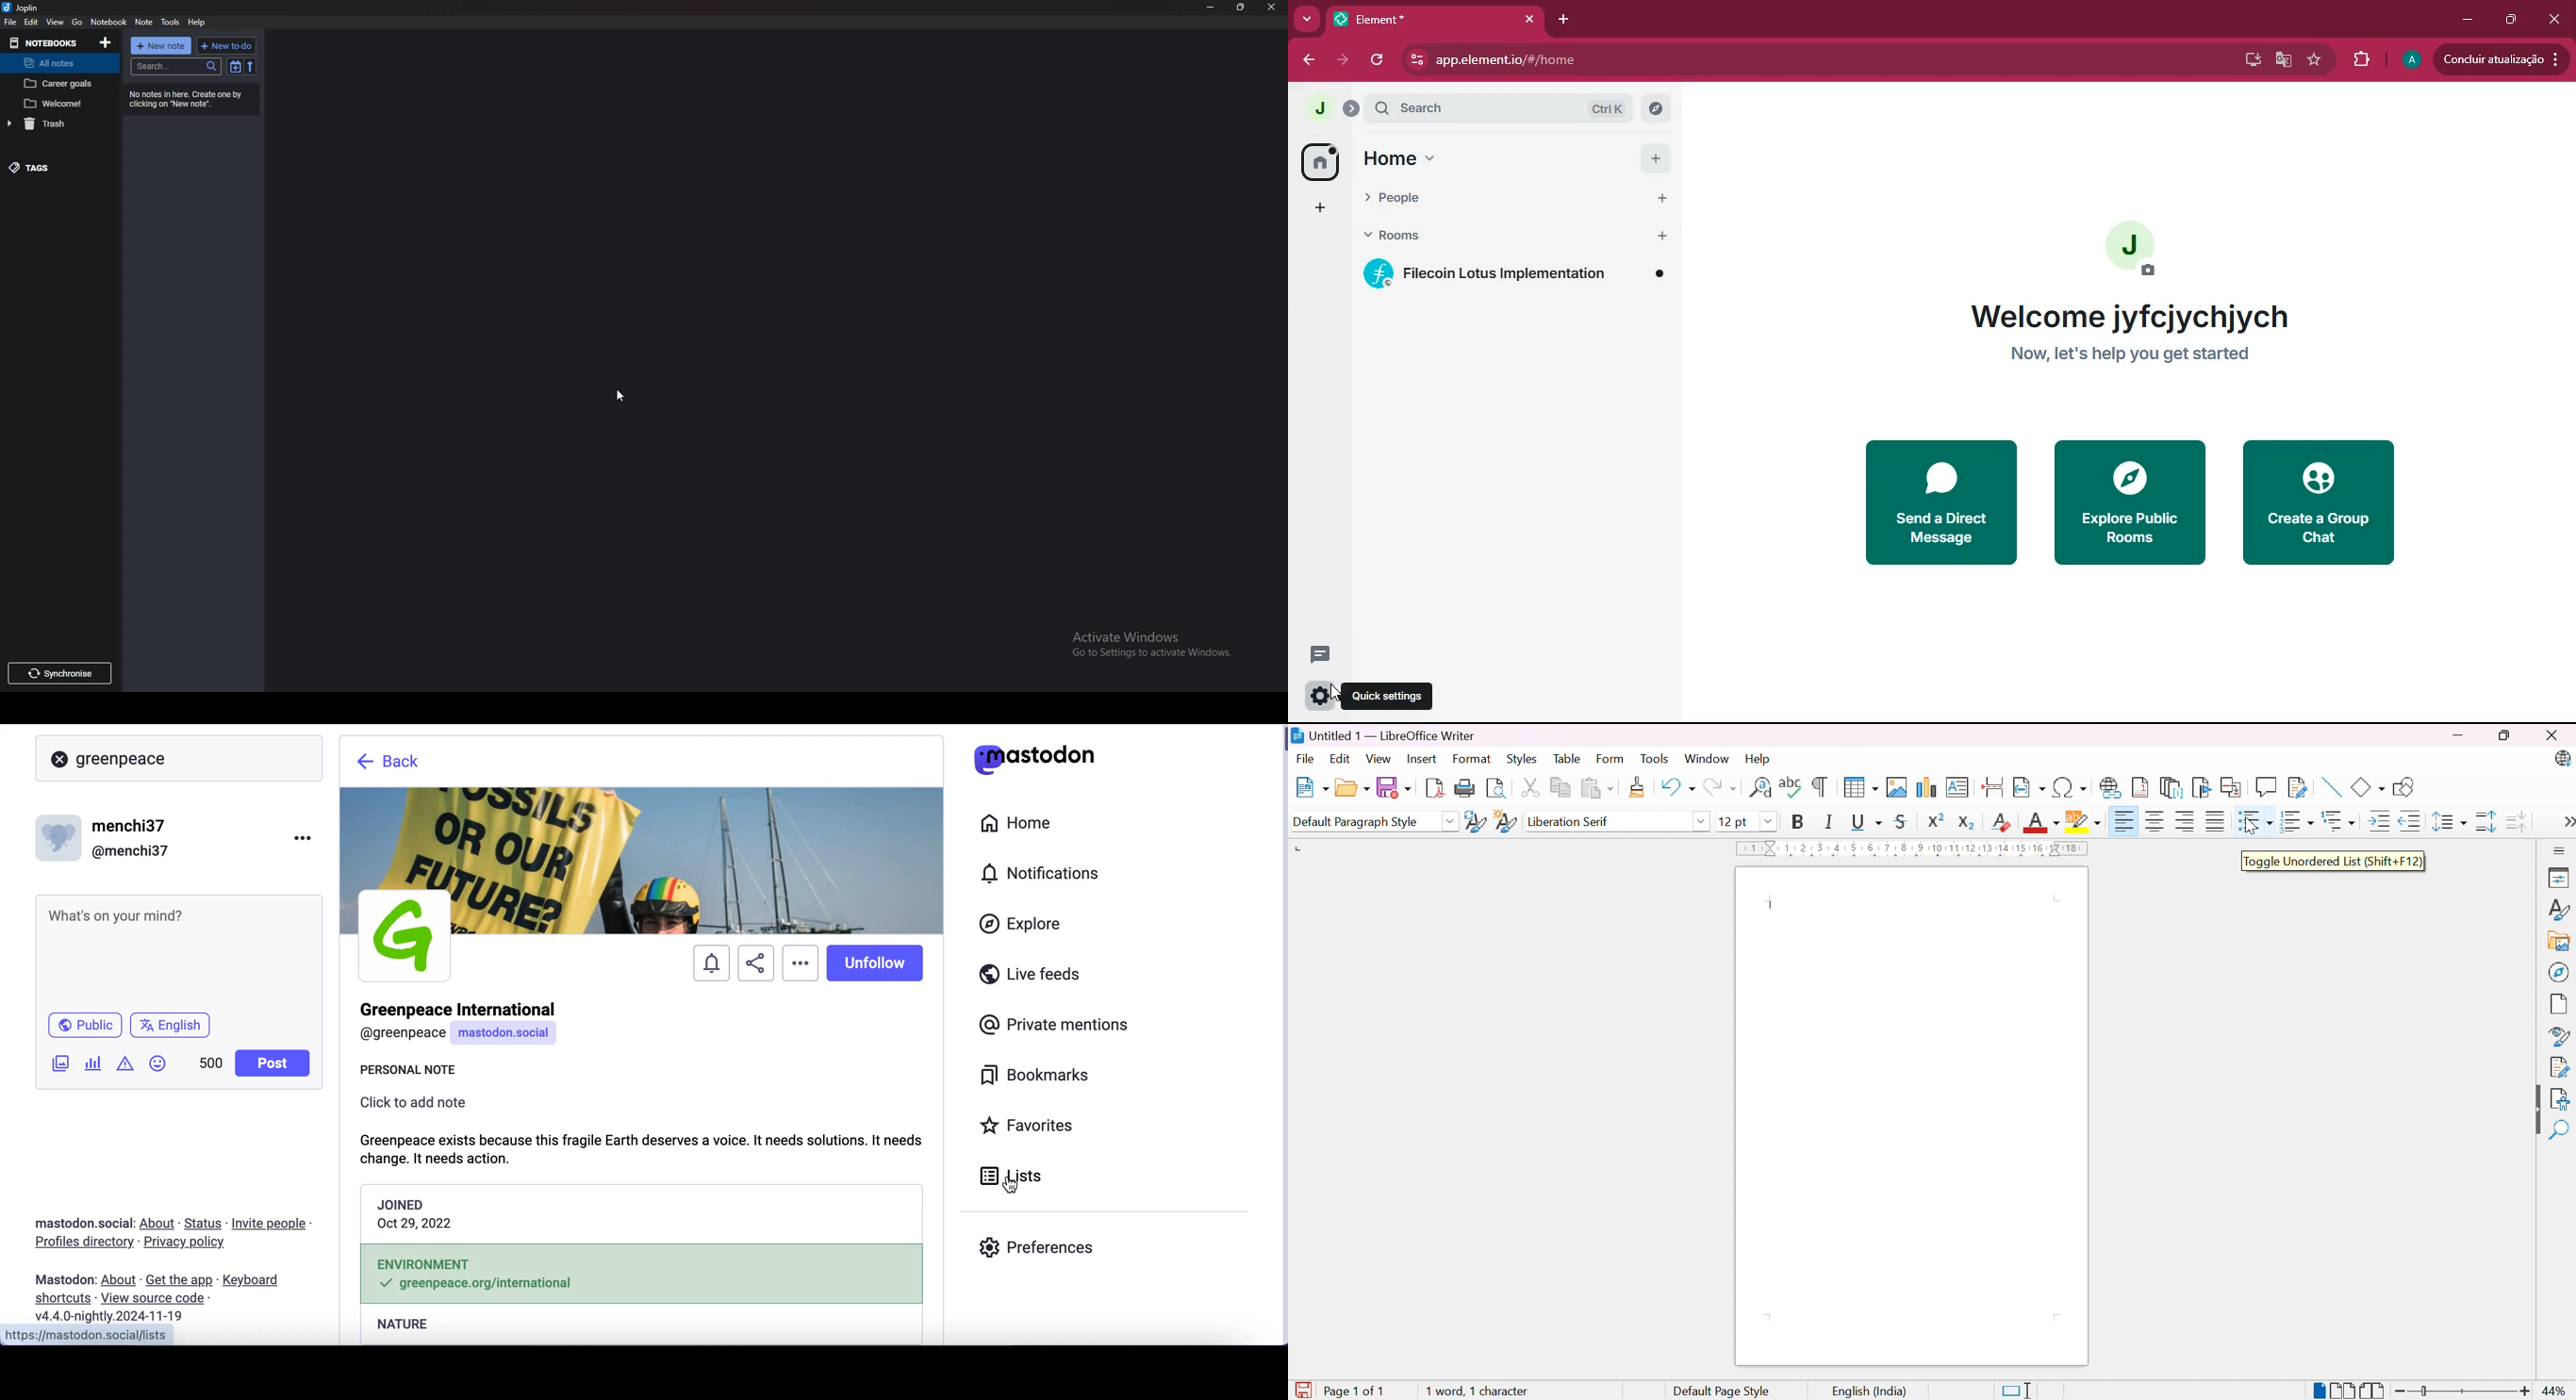 This screenshot has height=1400, width=2576. I want to click on Update selected style, so click(1476, 821).